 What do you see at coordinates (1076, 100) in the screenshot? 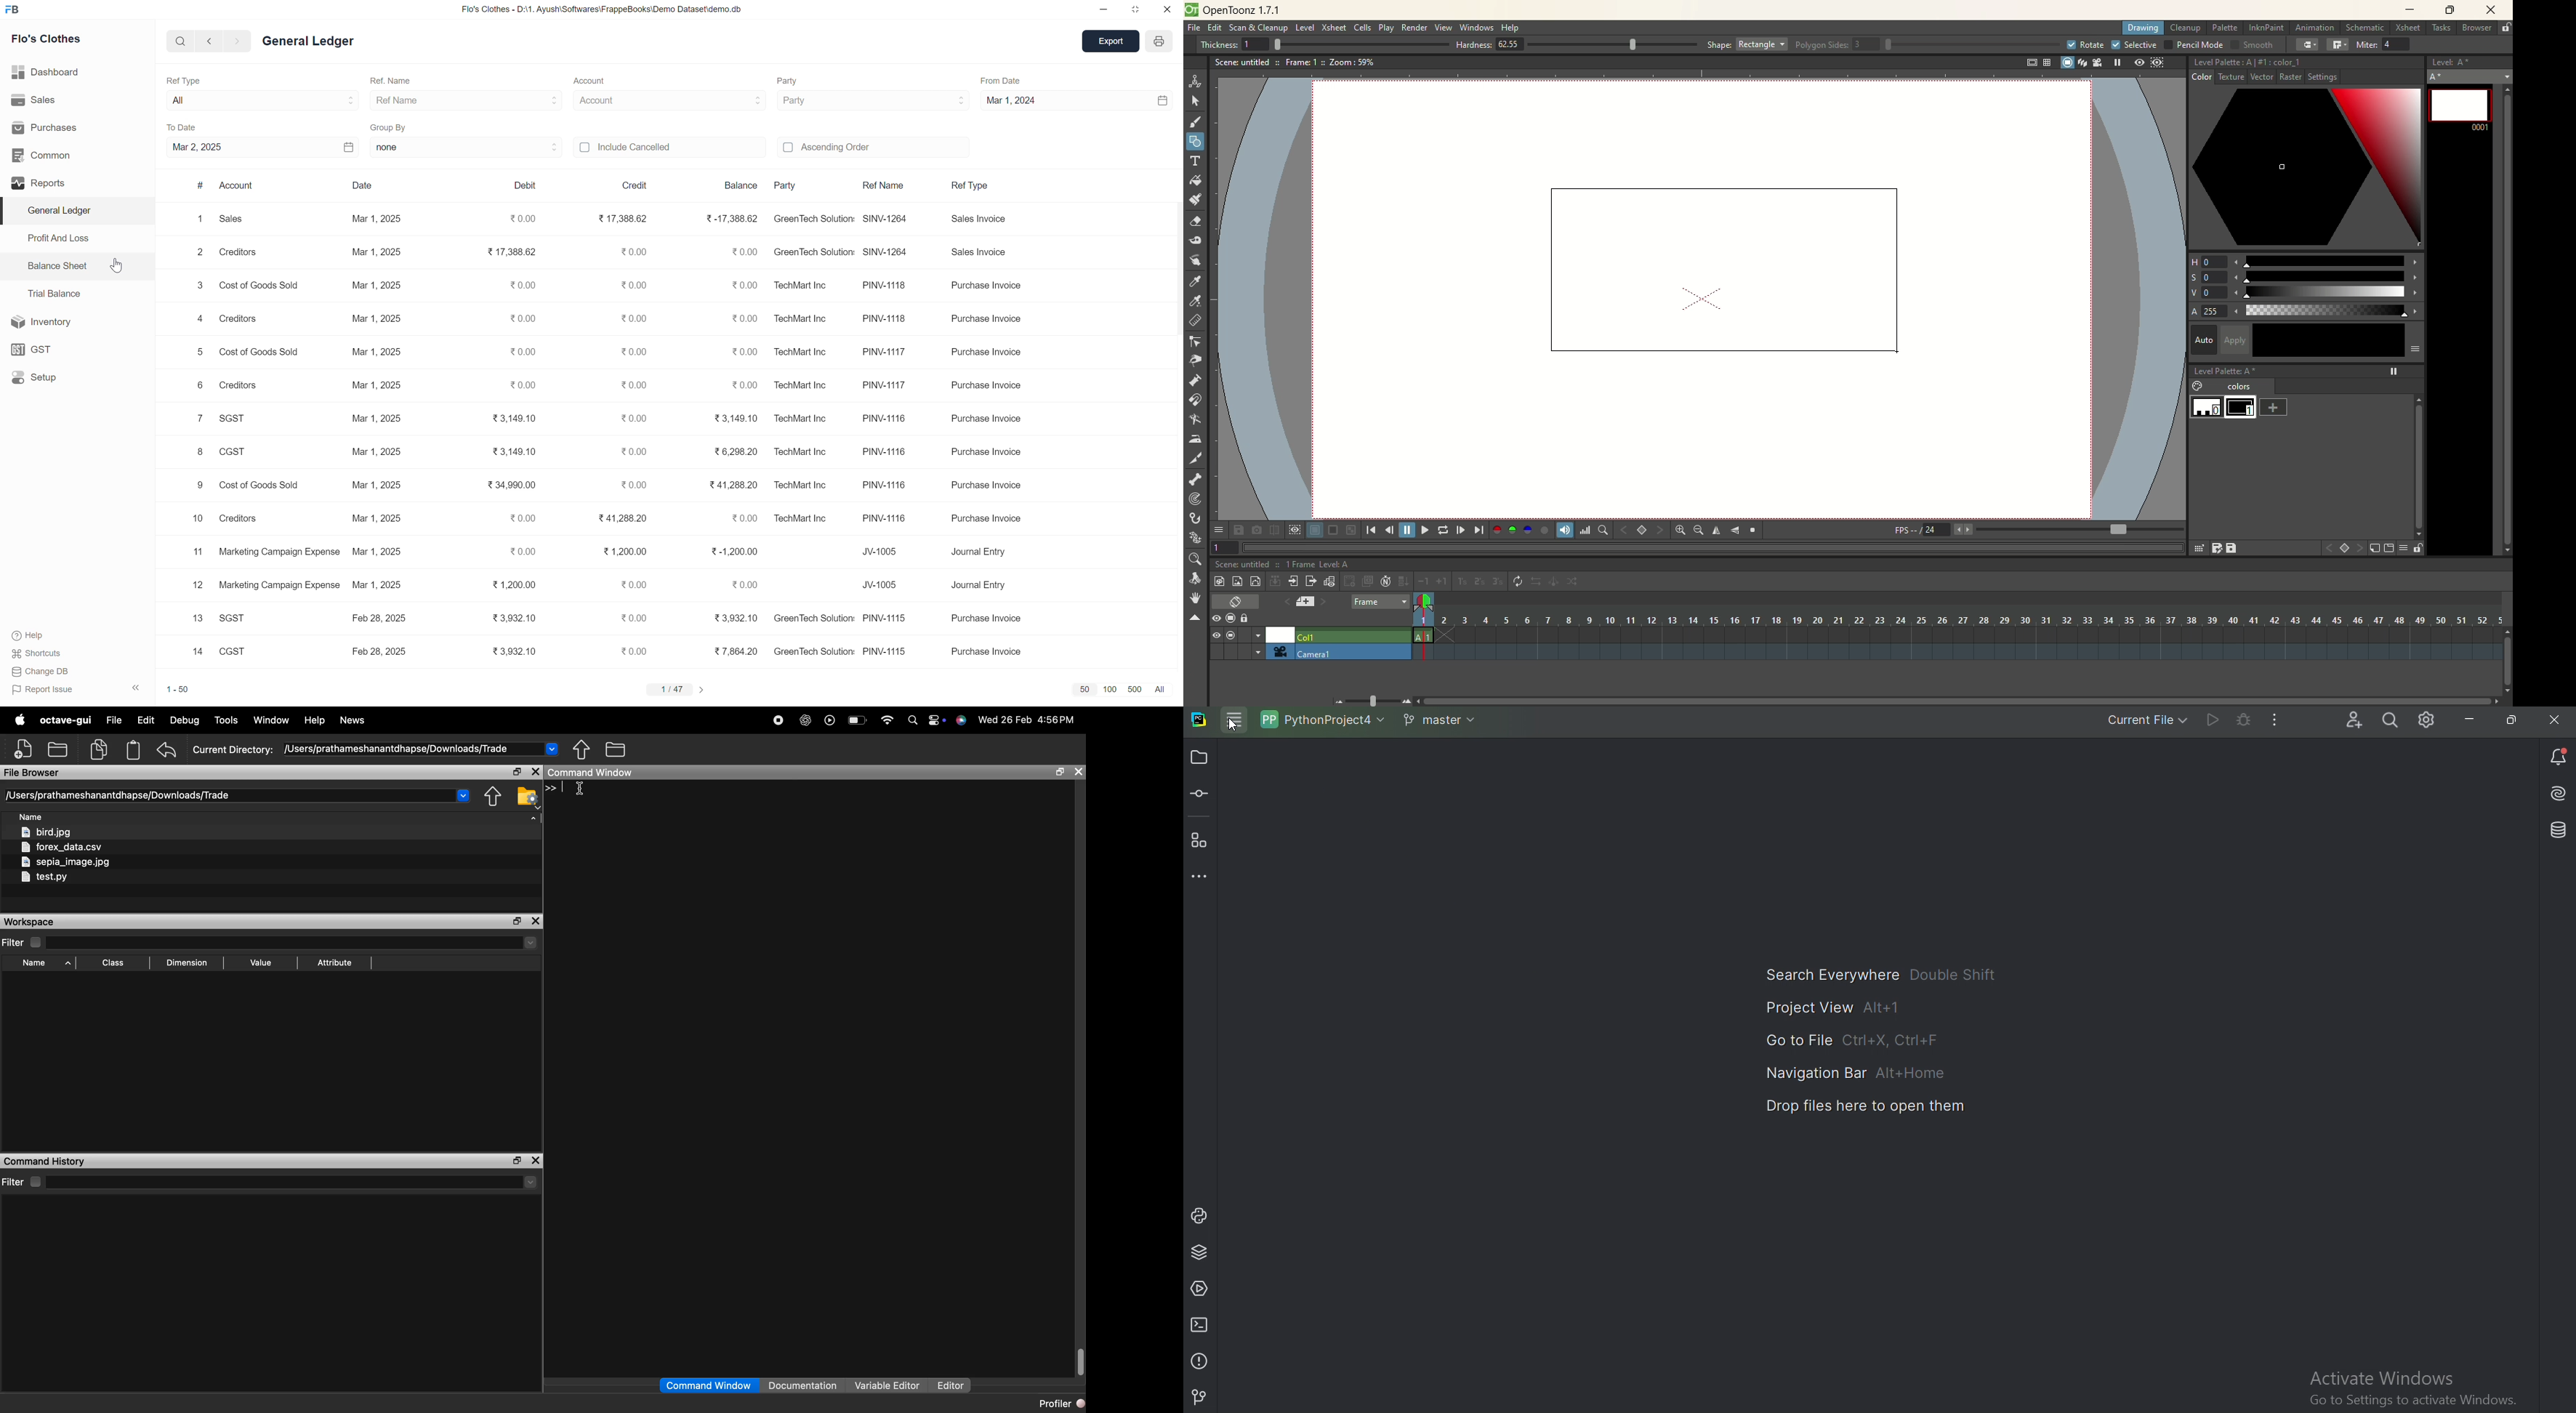
I see `Mar 1, 2024 ` at bounding box center [1076, 100].